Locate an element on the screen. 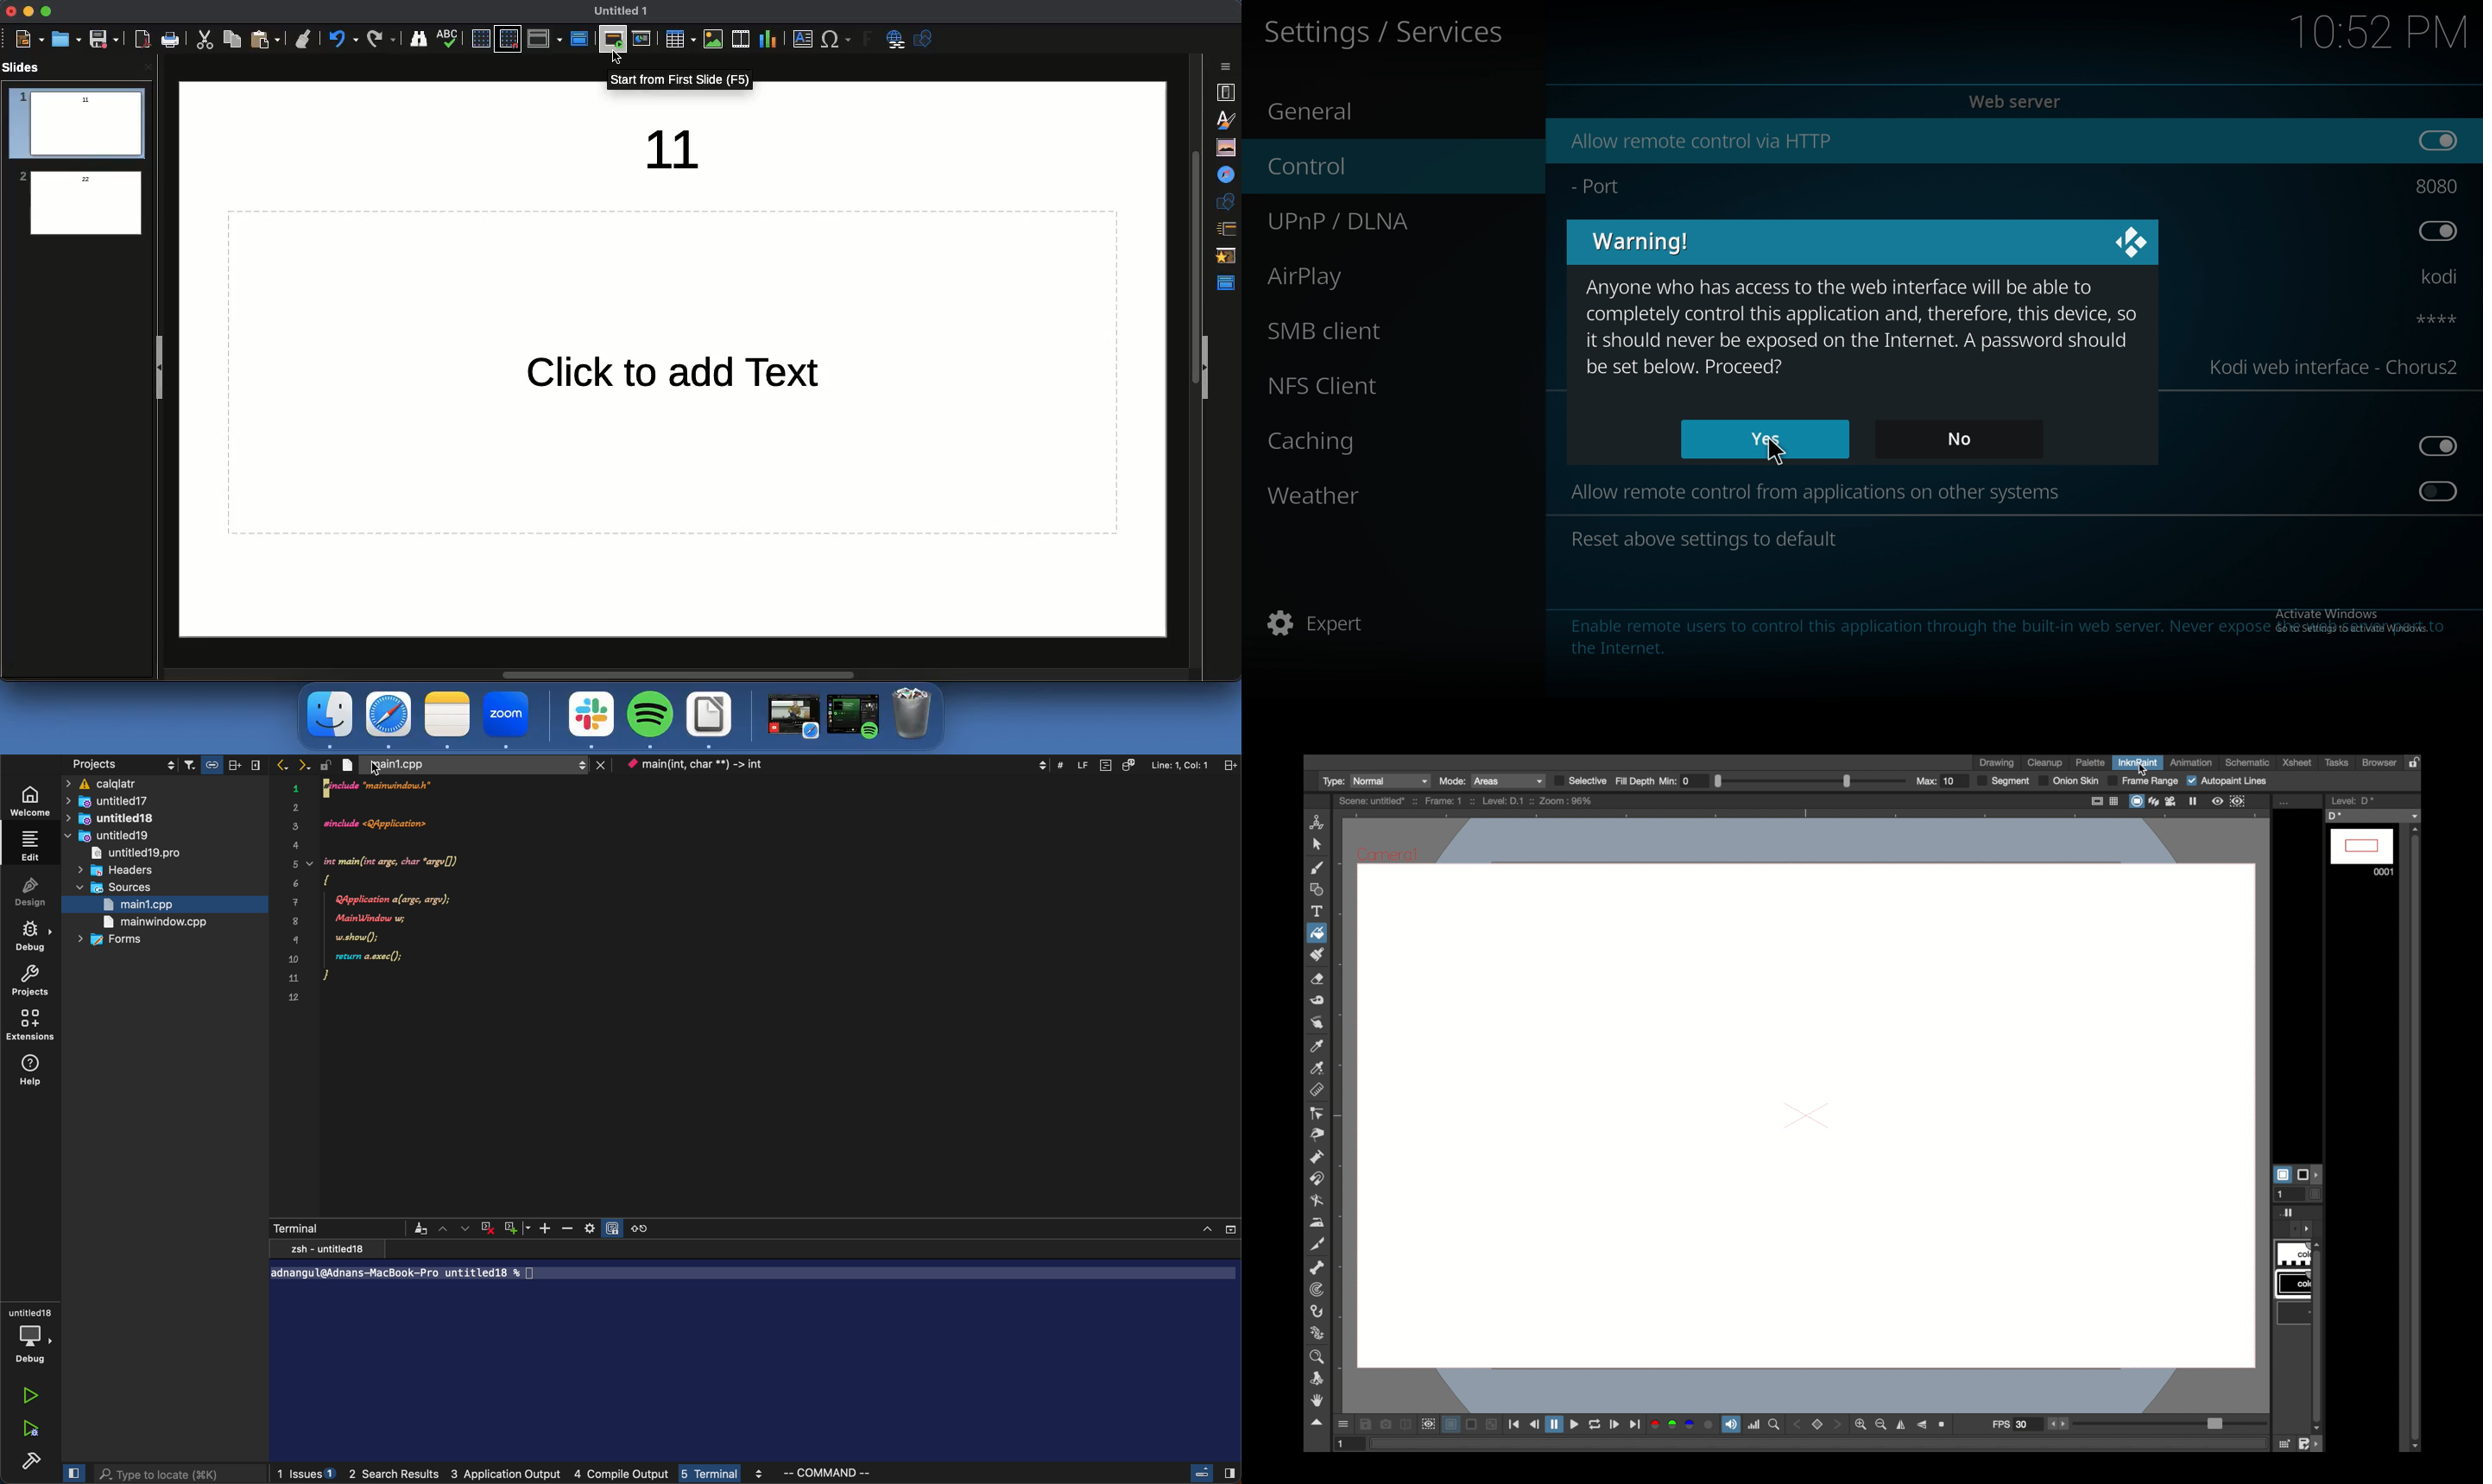 This screenshot has height=1484, width=2492. main1.cpp is located at coordinates (160, 905).